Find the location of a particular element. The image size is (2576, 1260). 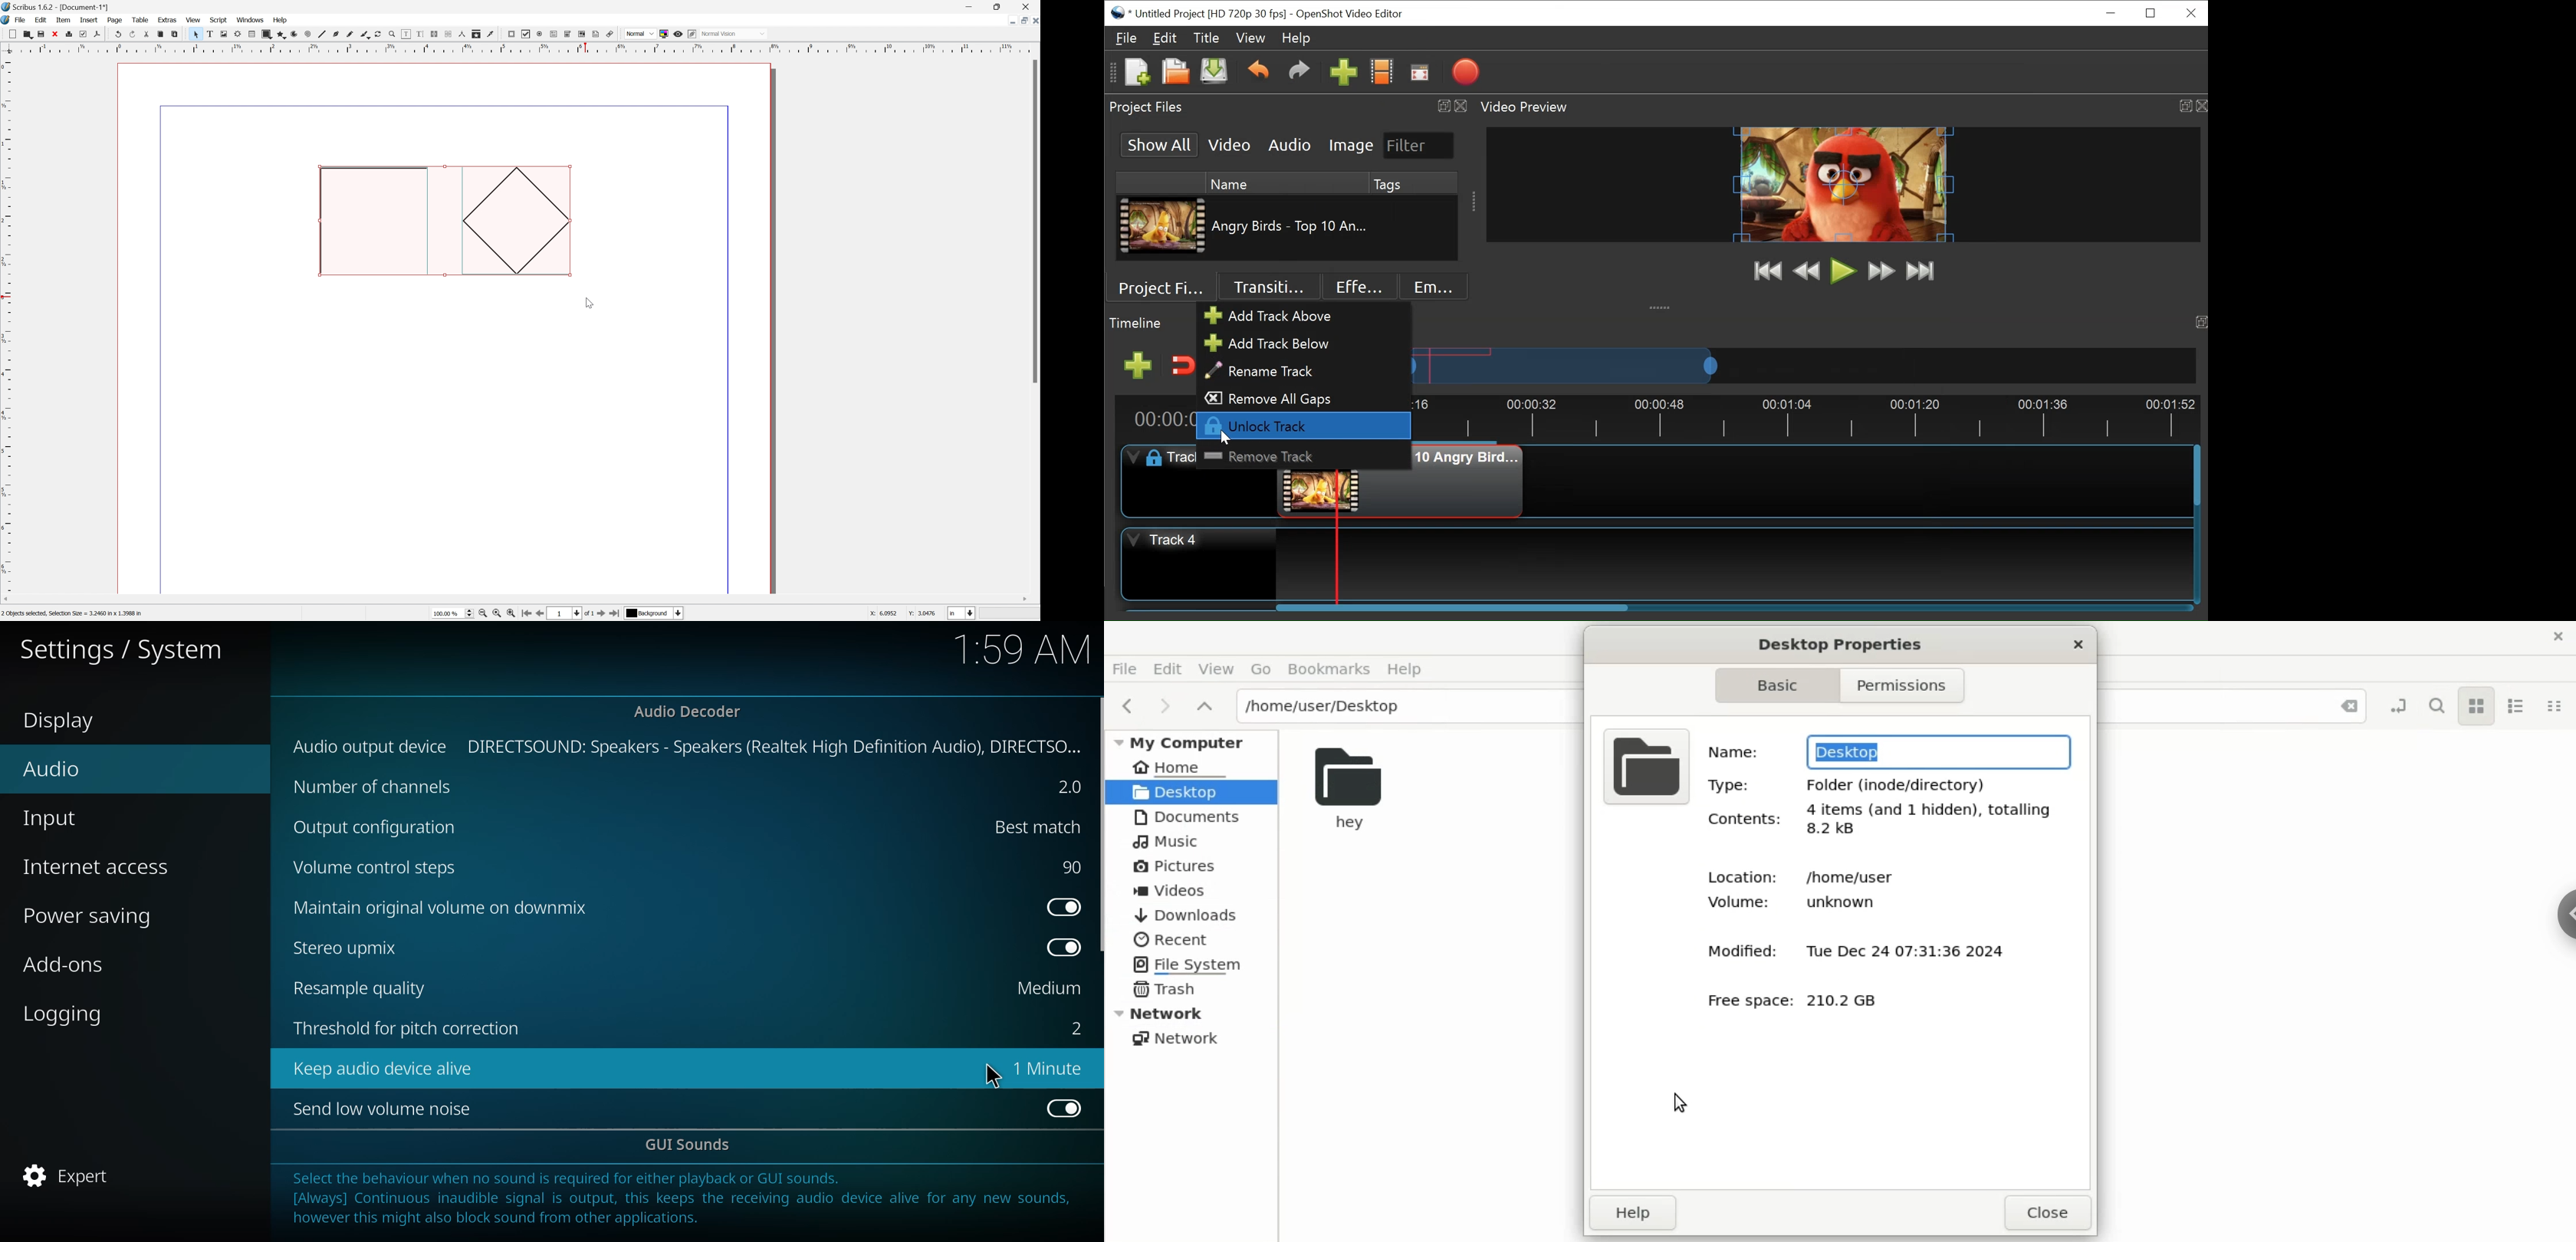

print is located at coordinates (68, 34).